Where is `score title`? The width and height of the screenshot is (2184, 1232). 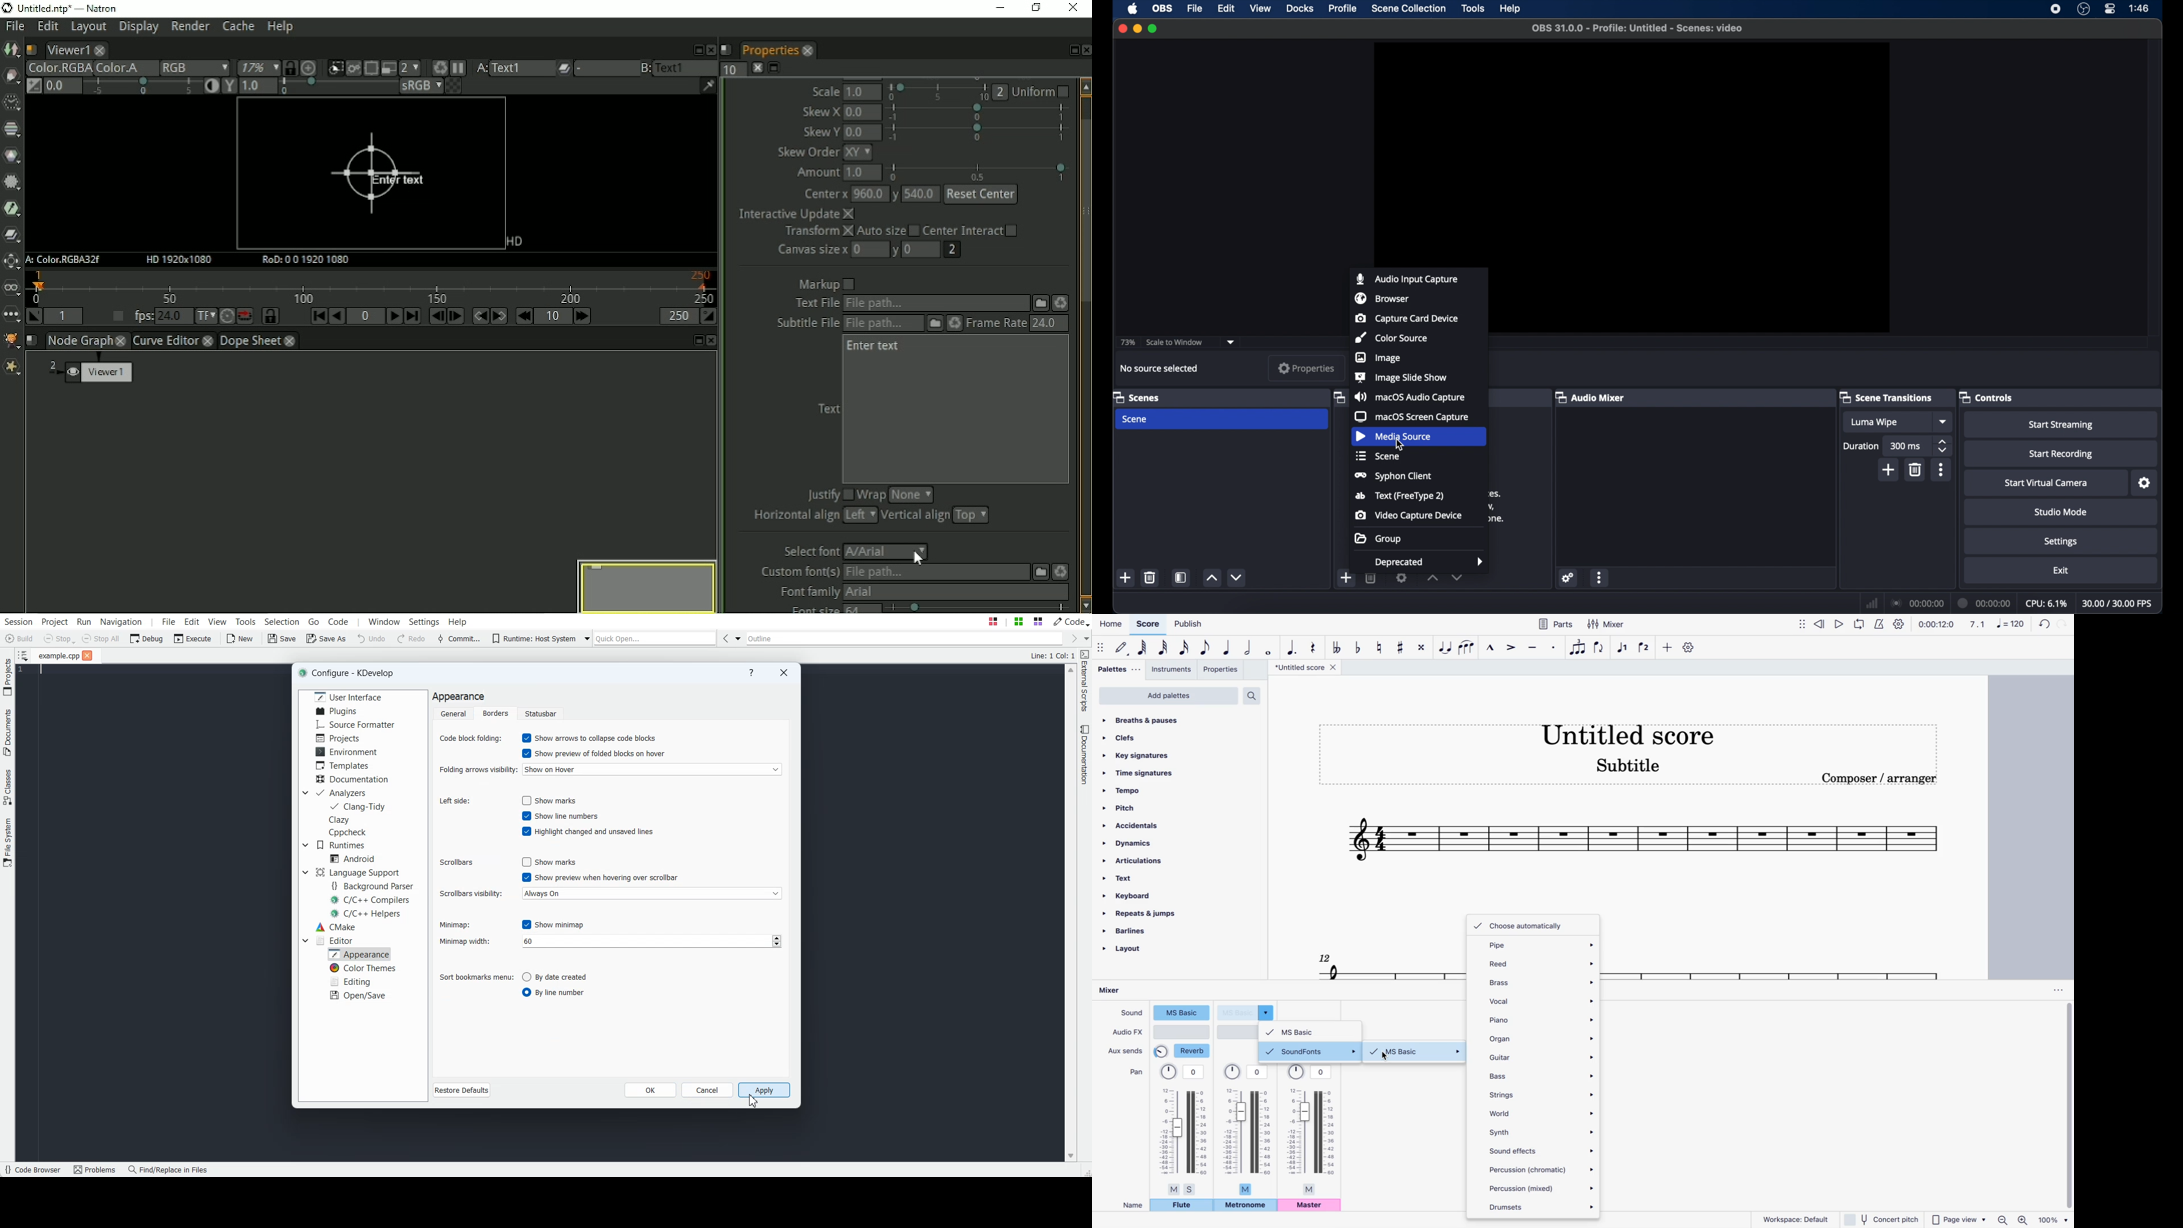 score title is located at coordinates (1305, 668).